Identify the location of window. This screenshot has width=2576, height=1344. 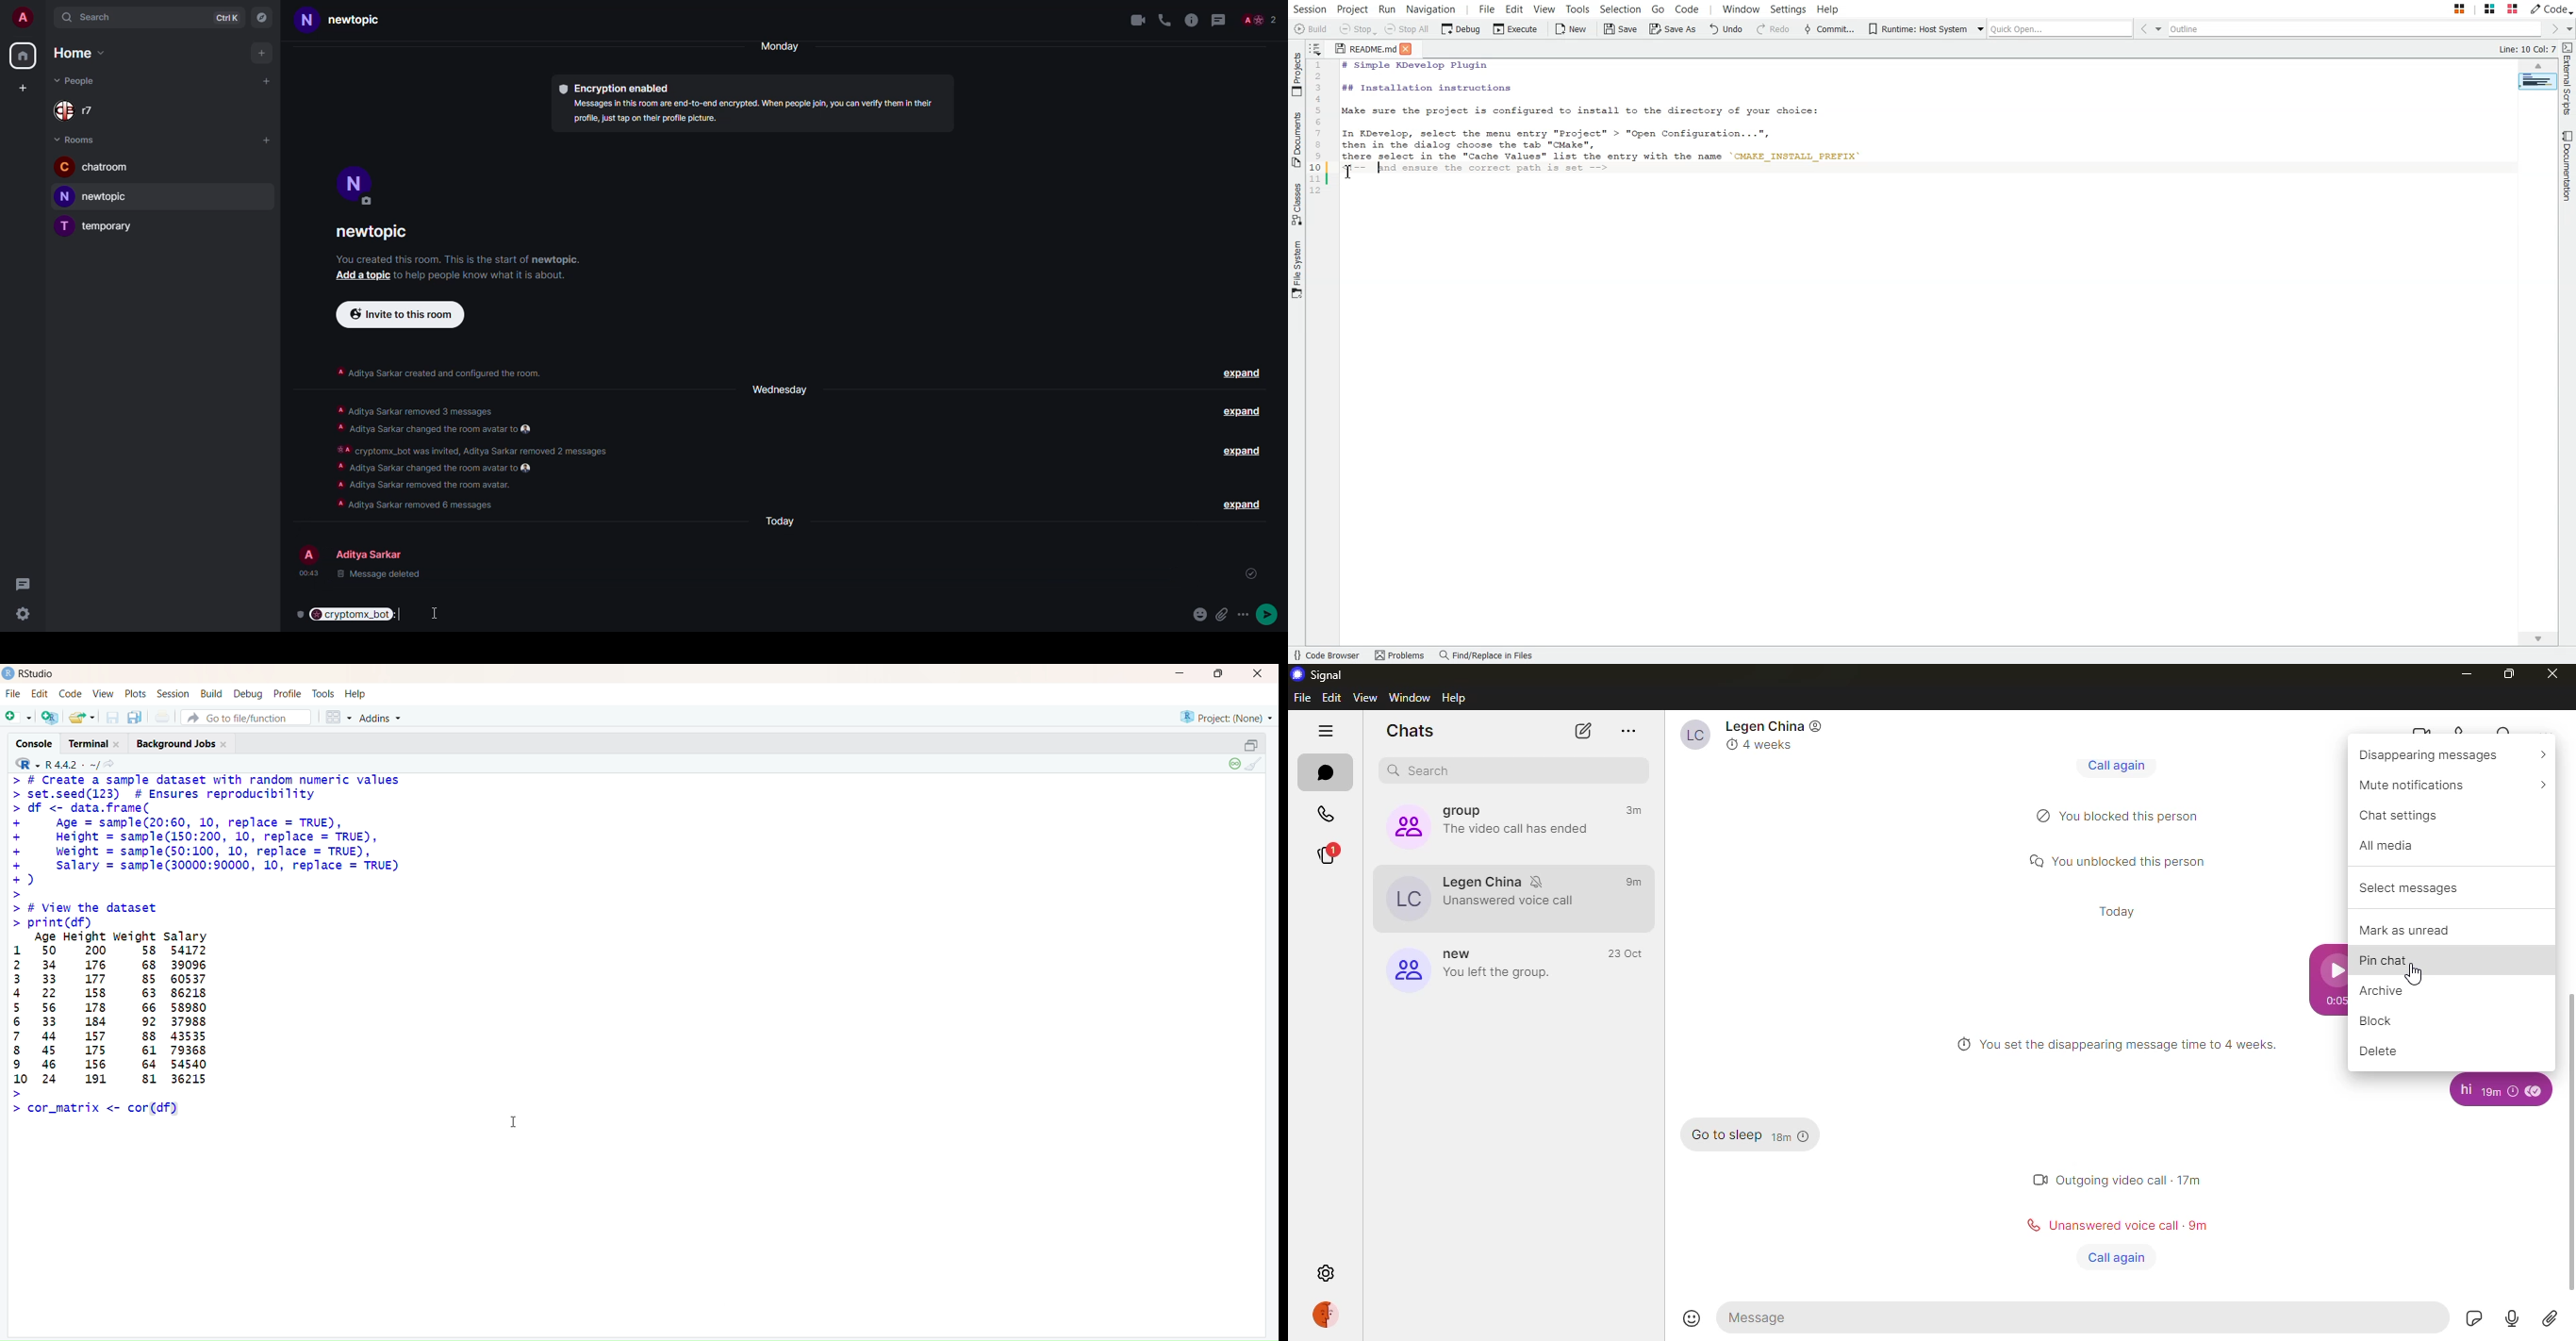
(1411, 697).